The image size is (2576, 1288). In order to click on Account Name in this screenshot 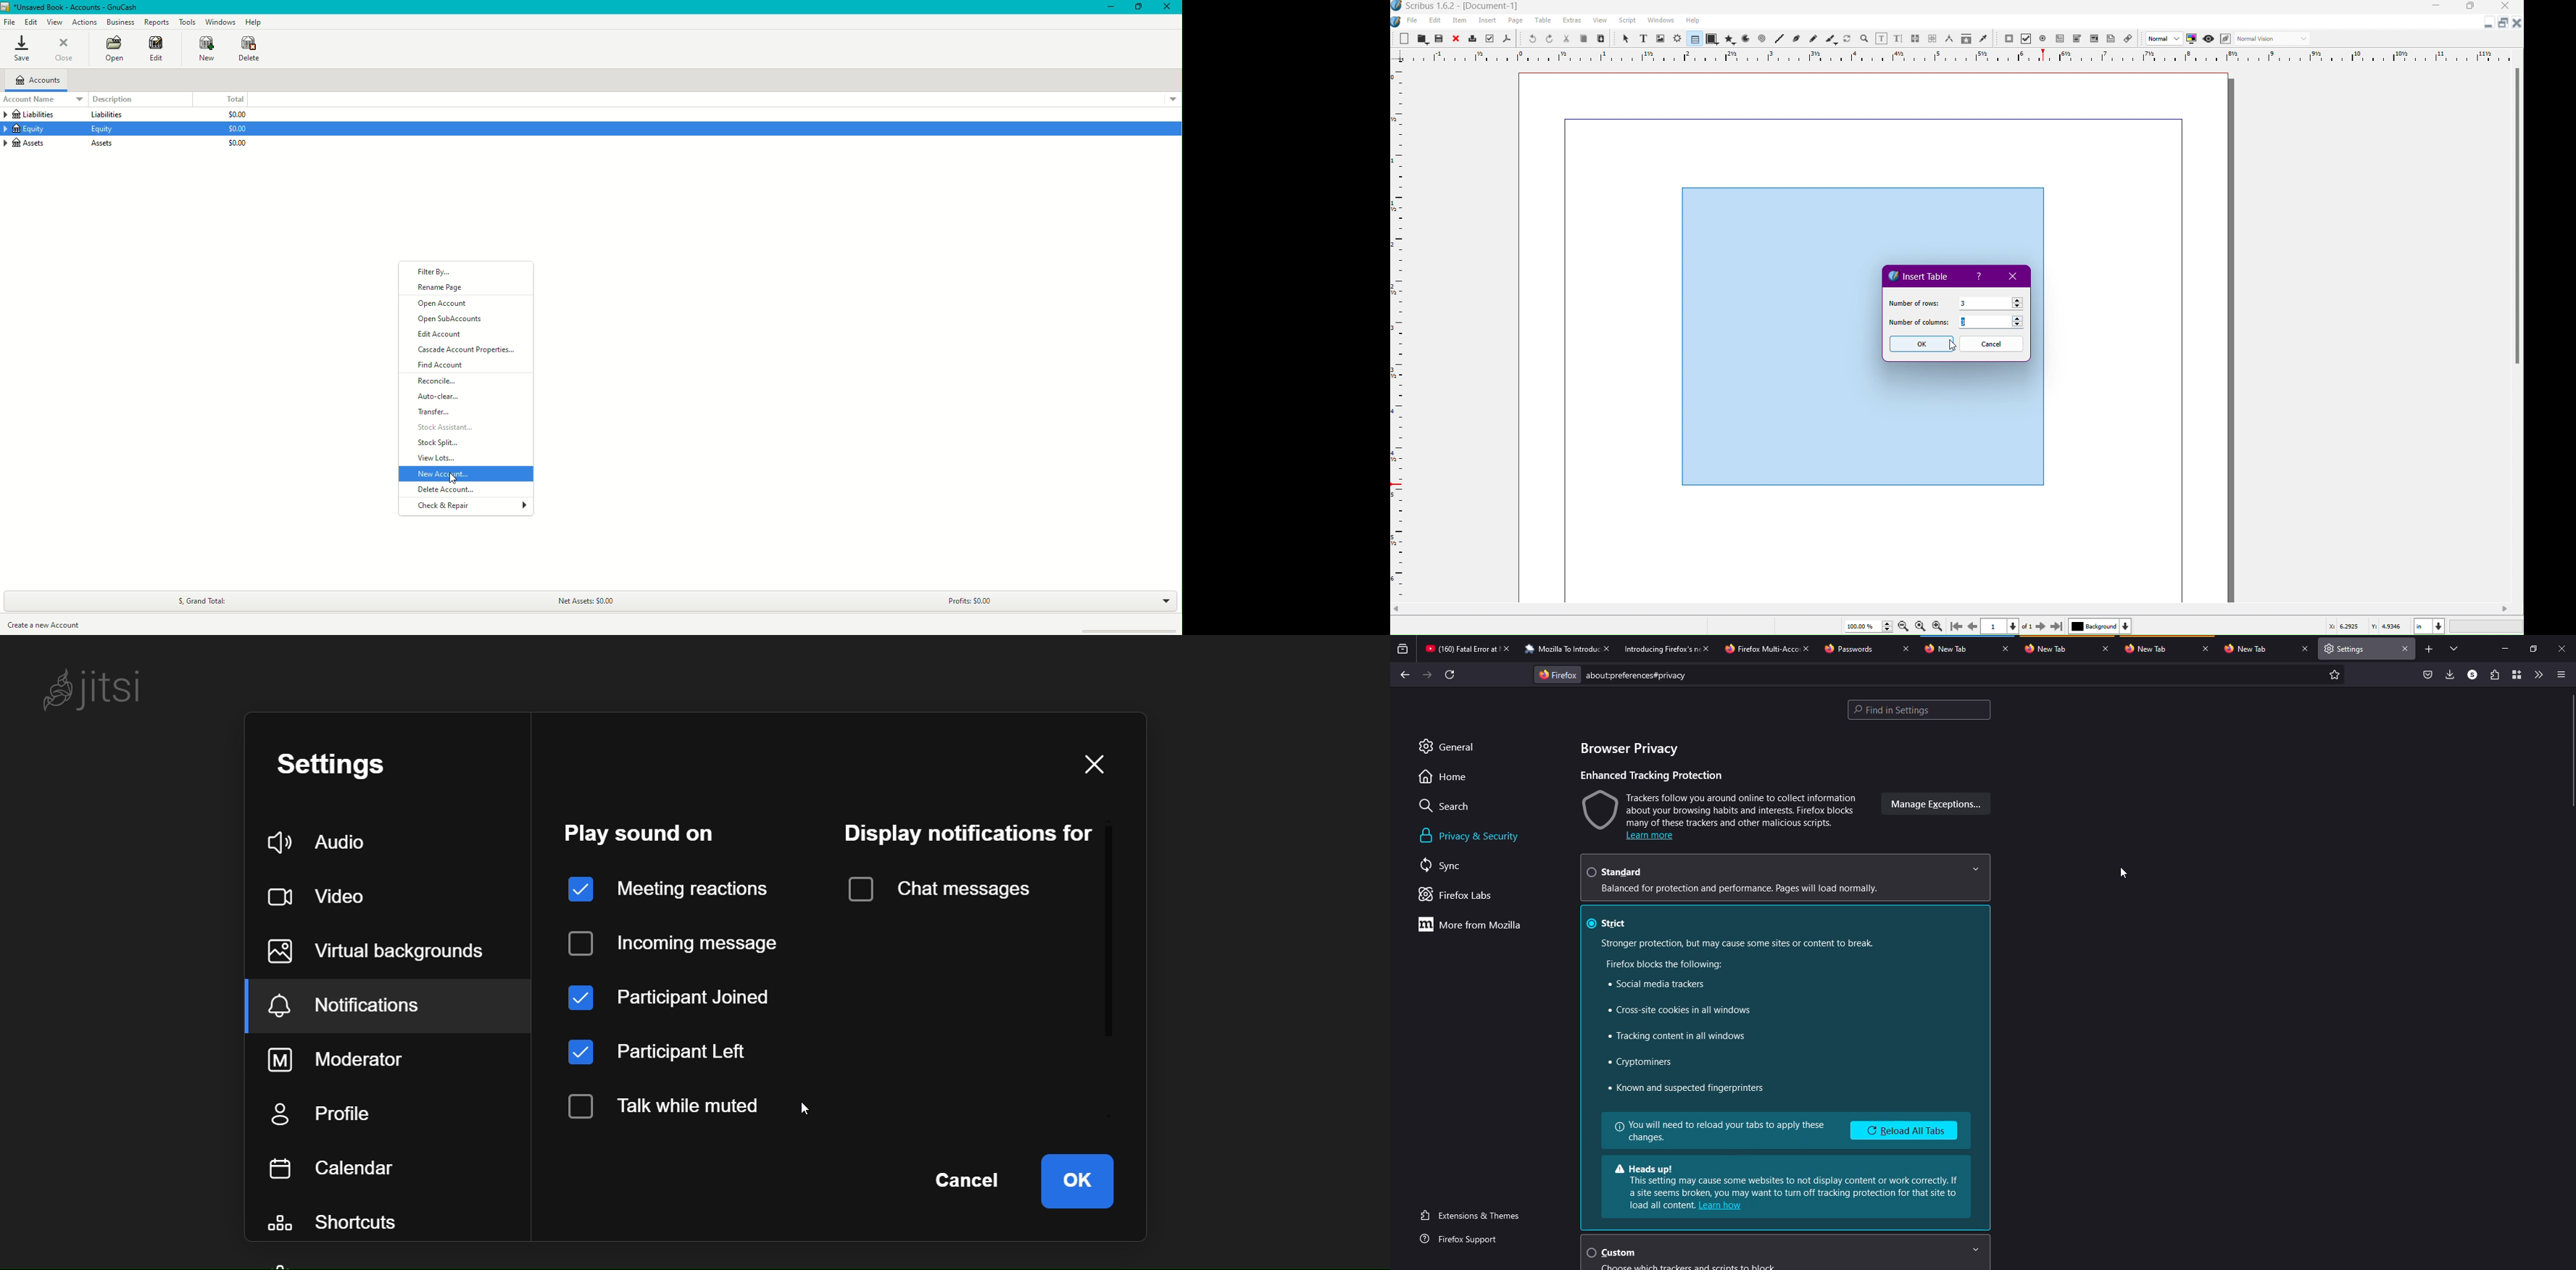, I will do `click(36, 99)`.